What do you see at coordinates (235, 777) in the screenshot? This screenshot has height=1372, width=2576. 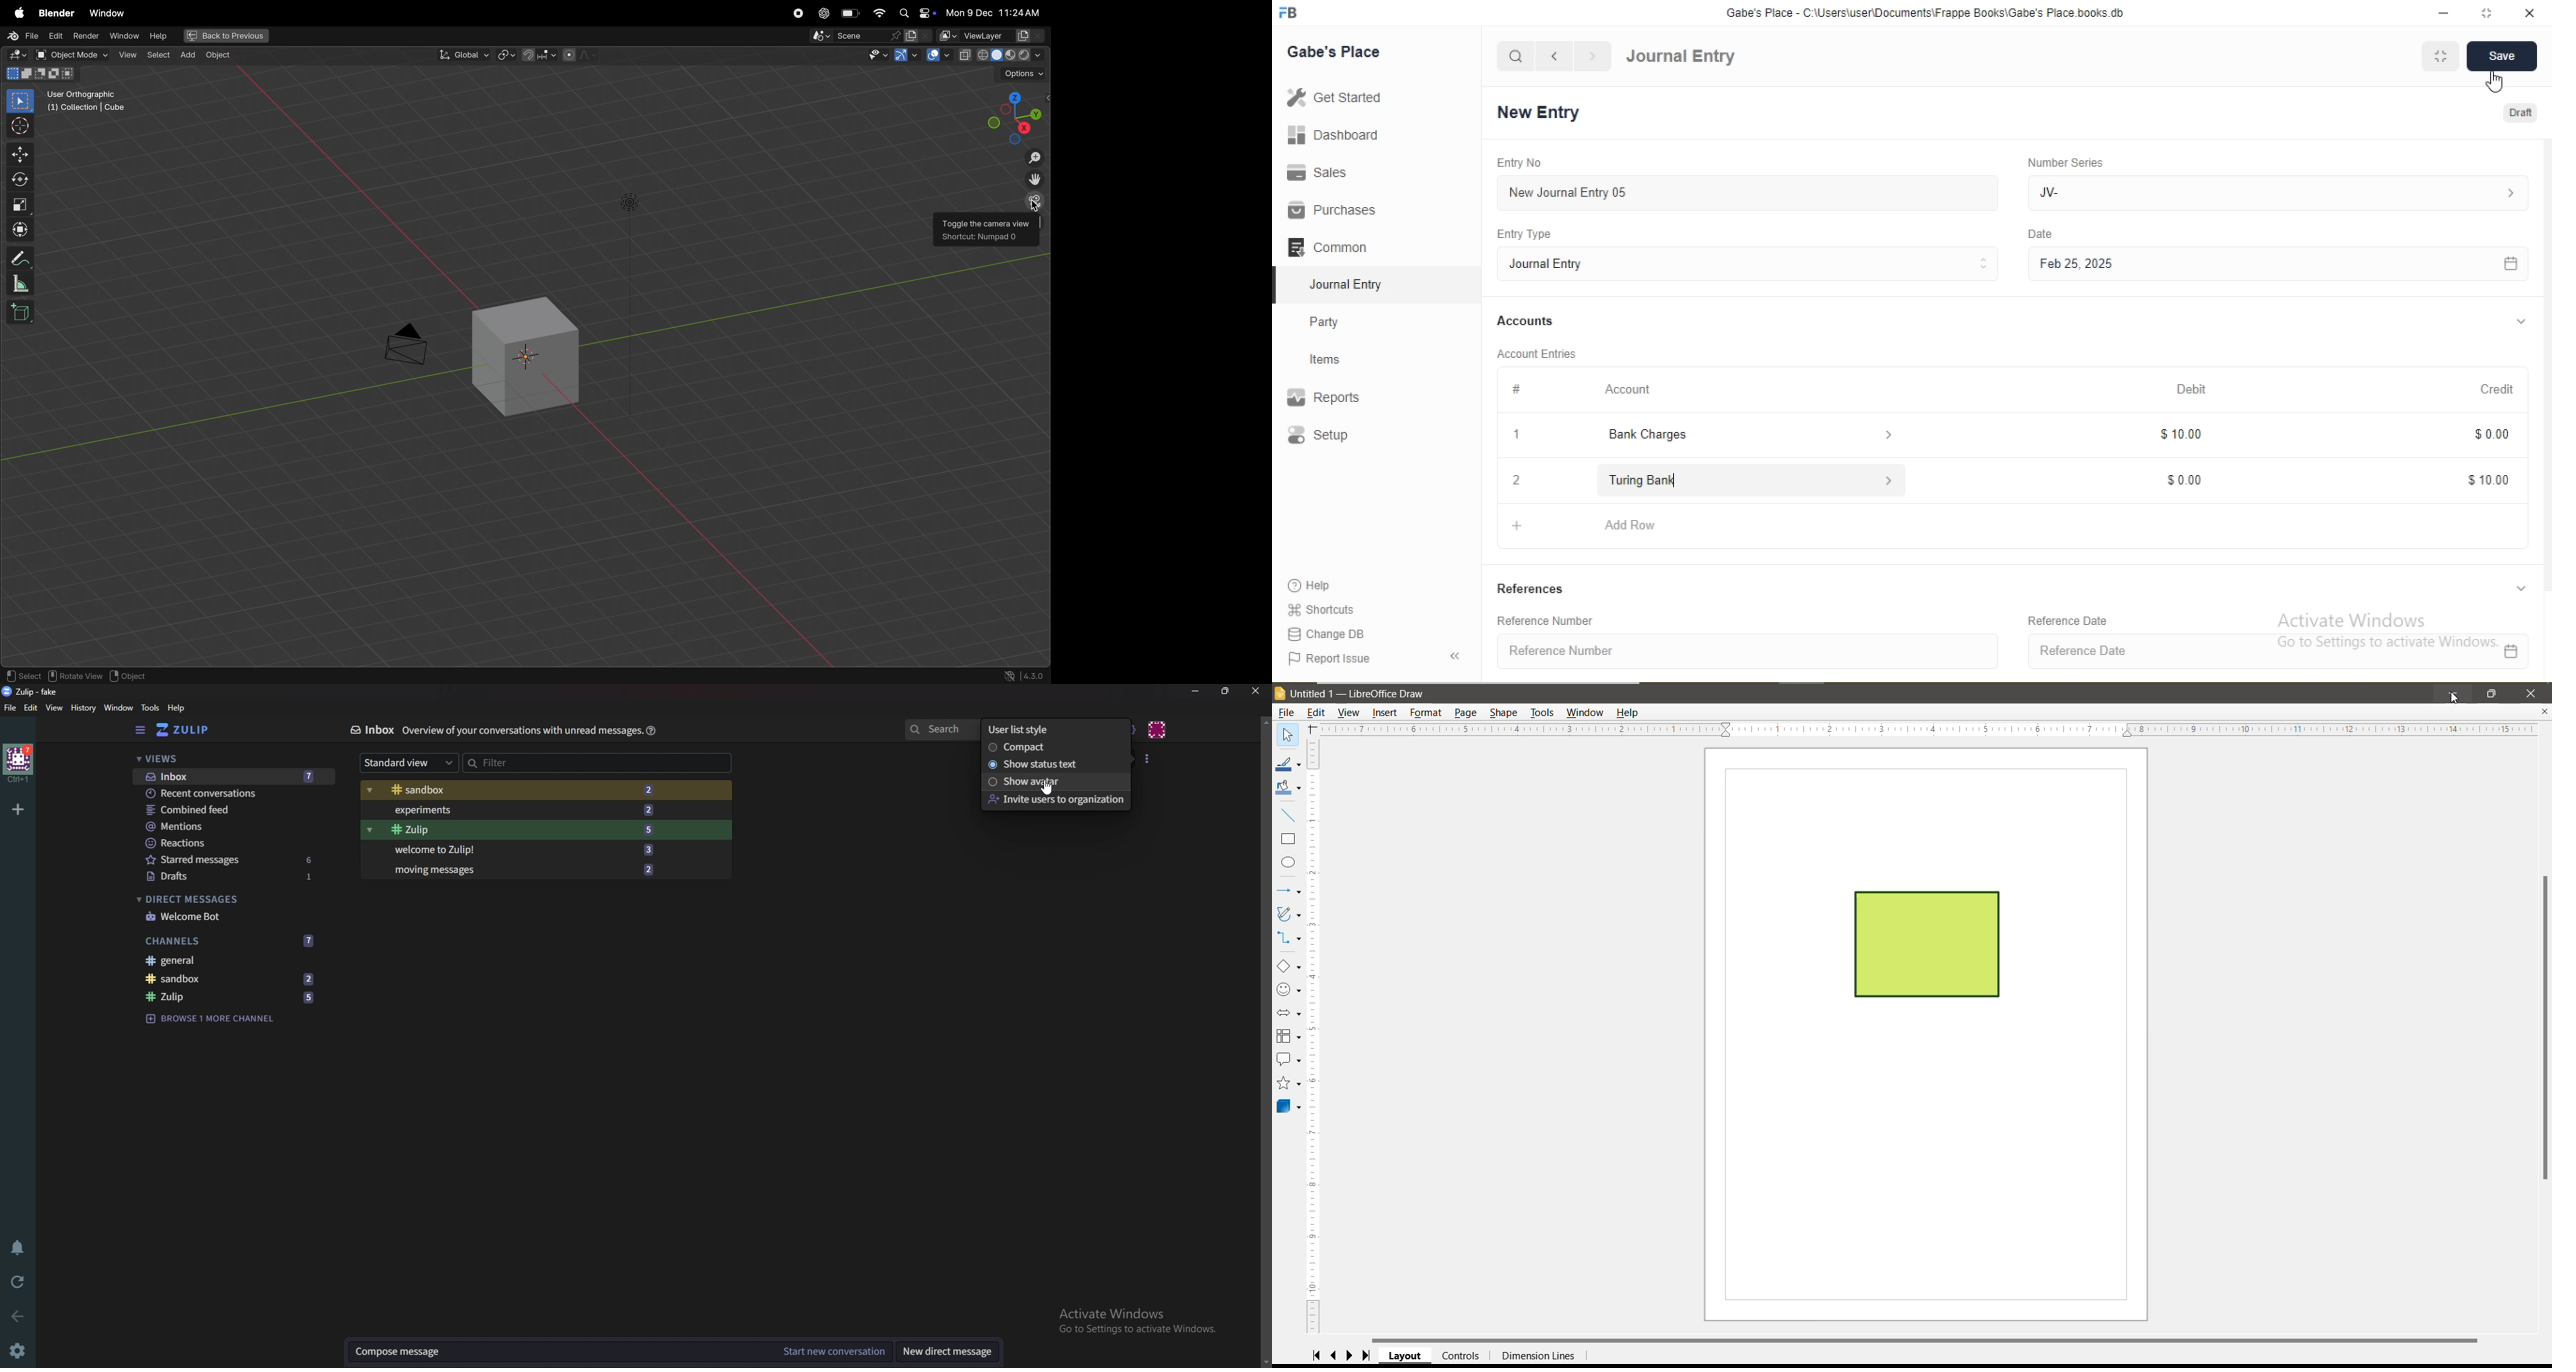 I see `Inbox` at bounding box center [235, 777].